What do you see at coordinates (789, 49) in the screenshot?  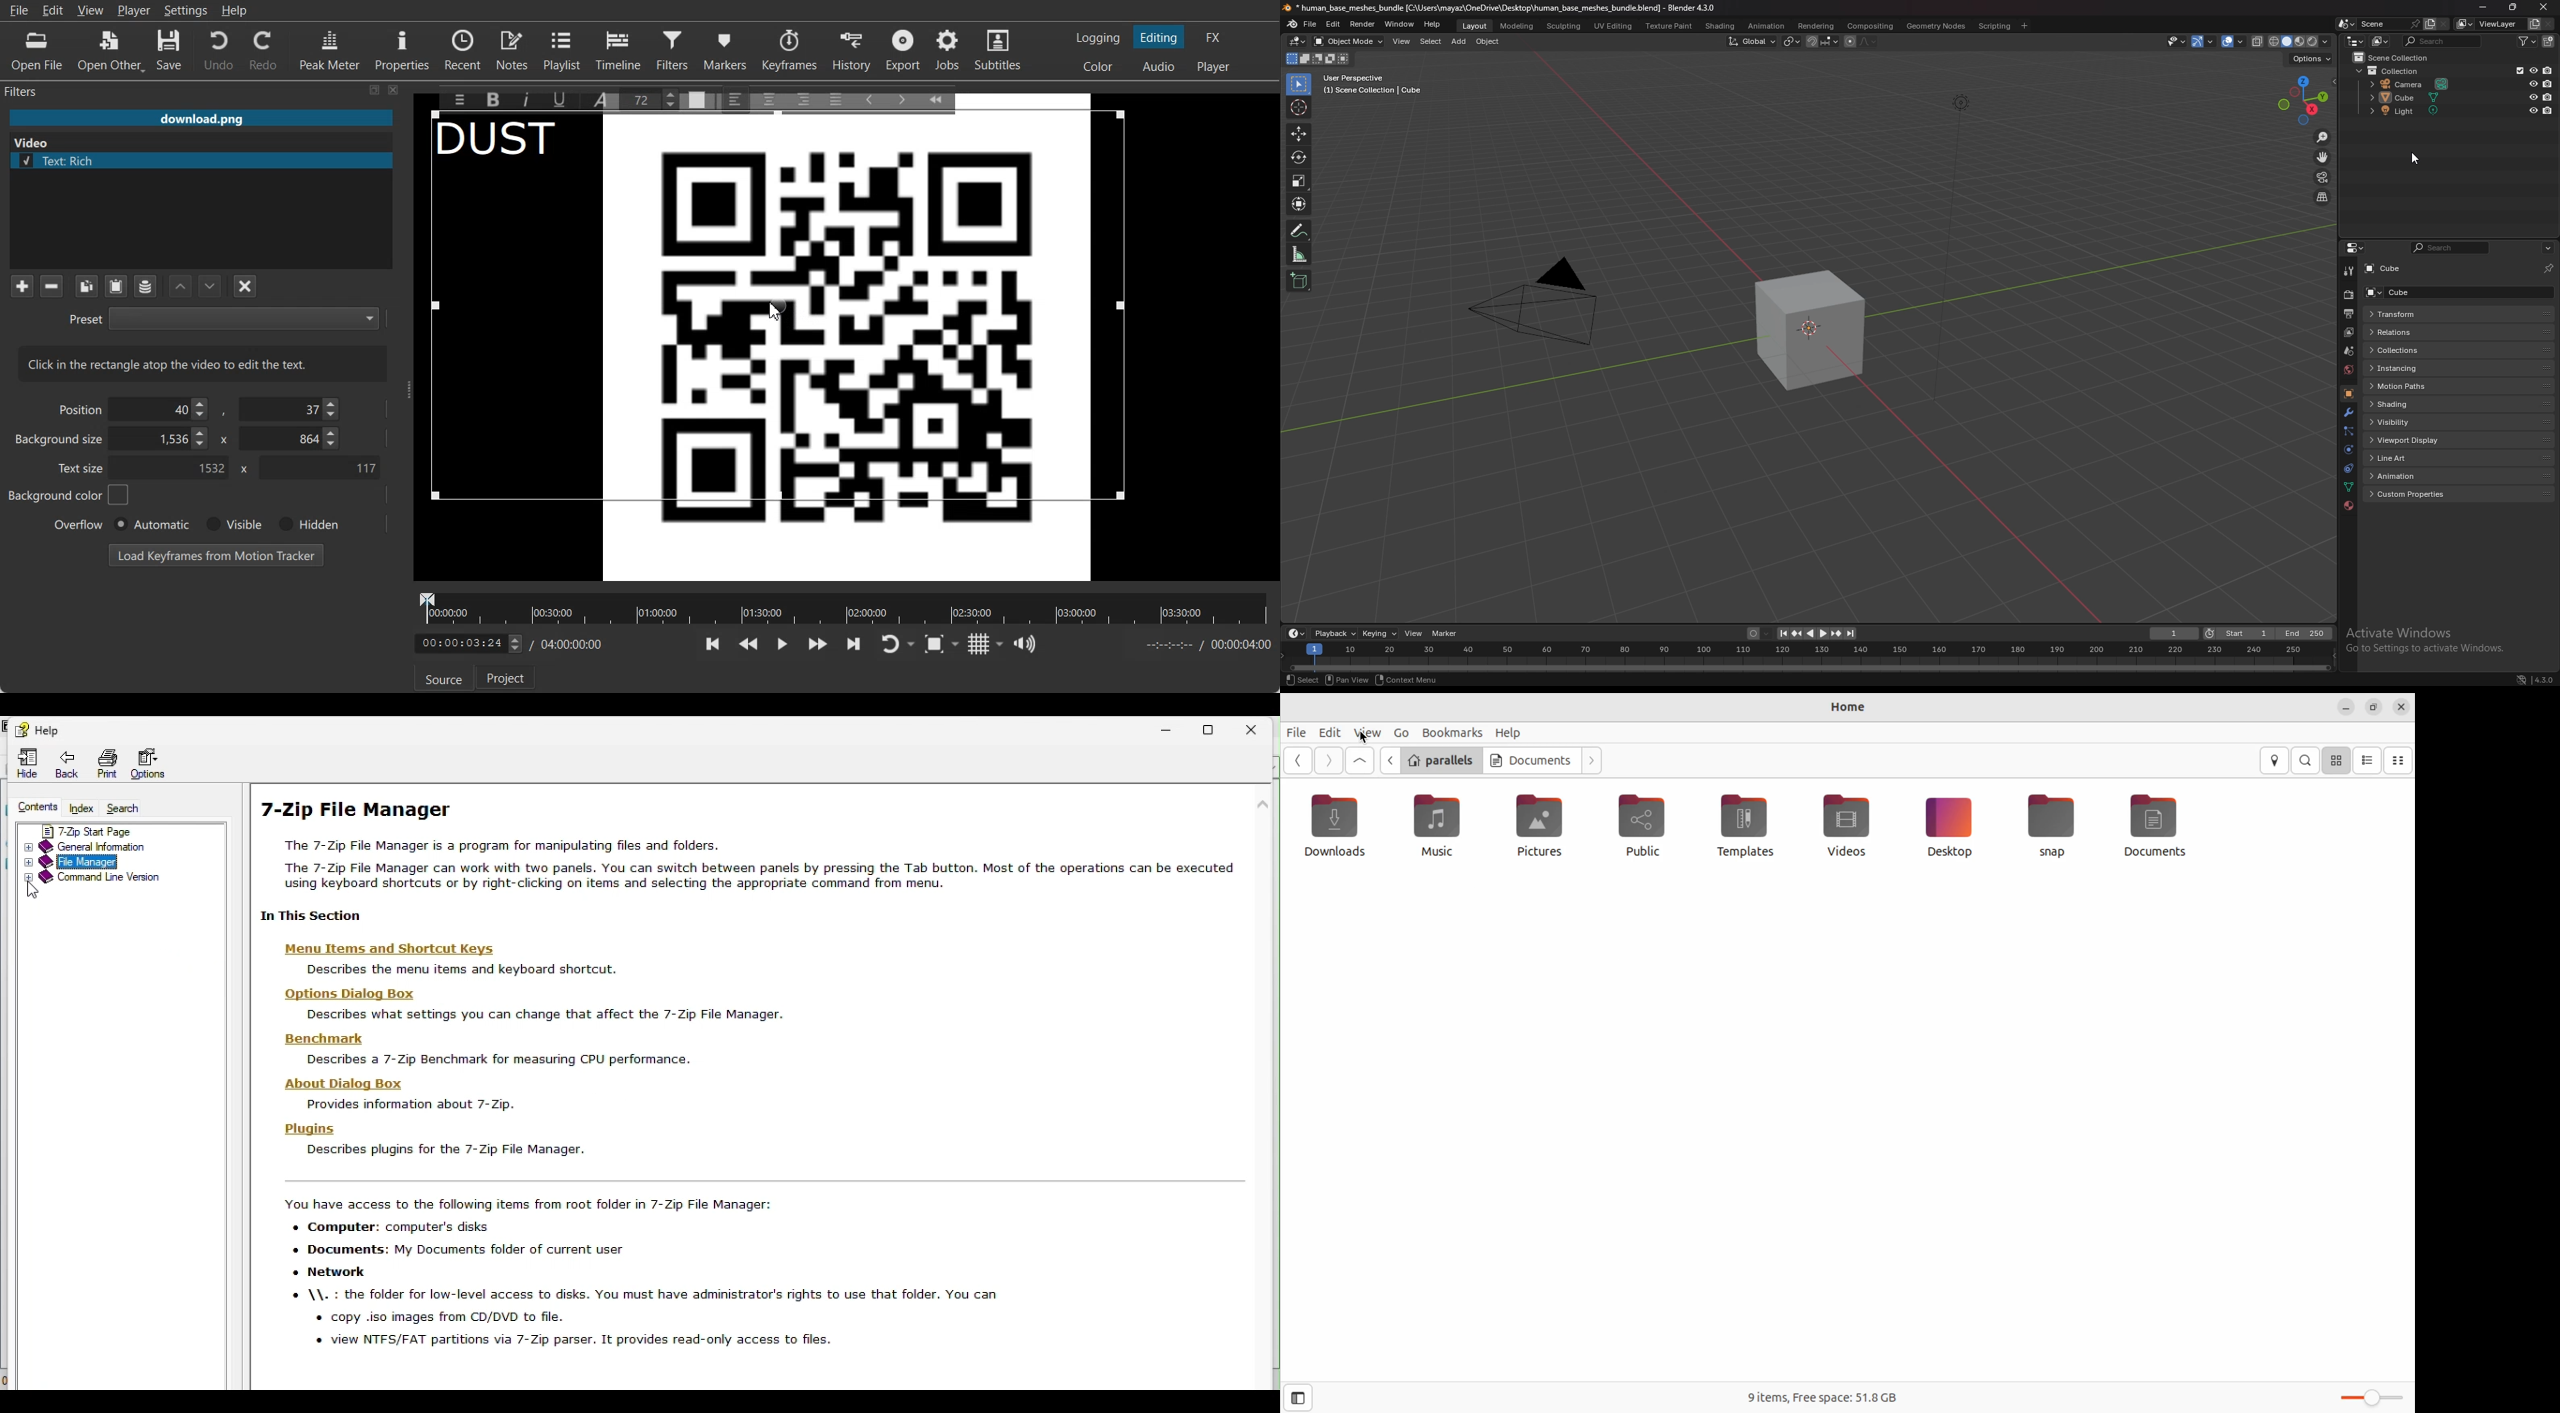 I see `Keyframes` at bounding box center [789, 49].